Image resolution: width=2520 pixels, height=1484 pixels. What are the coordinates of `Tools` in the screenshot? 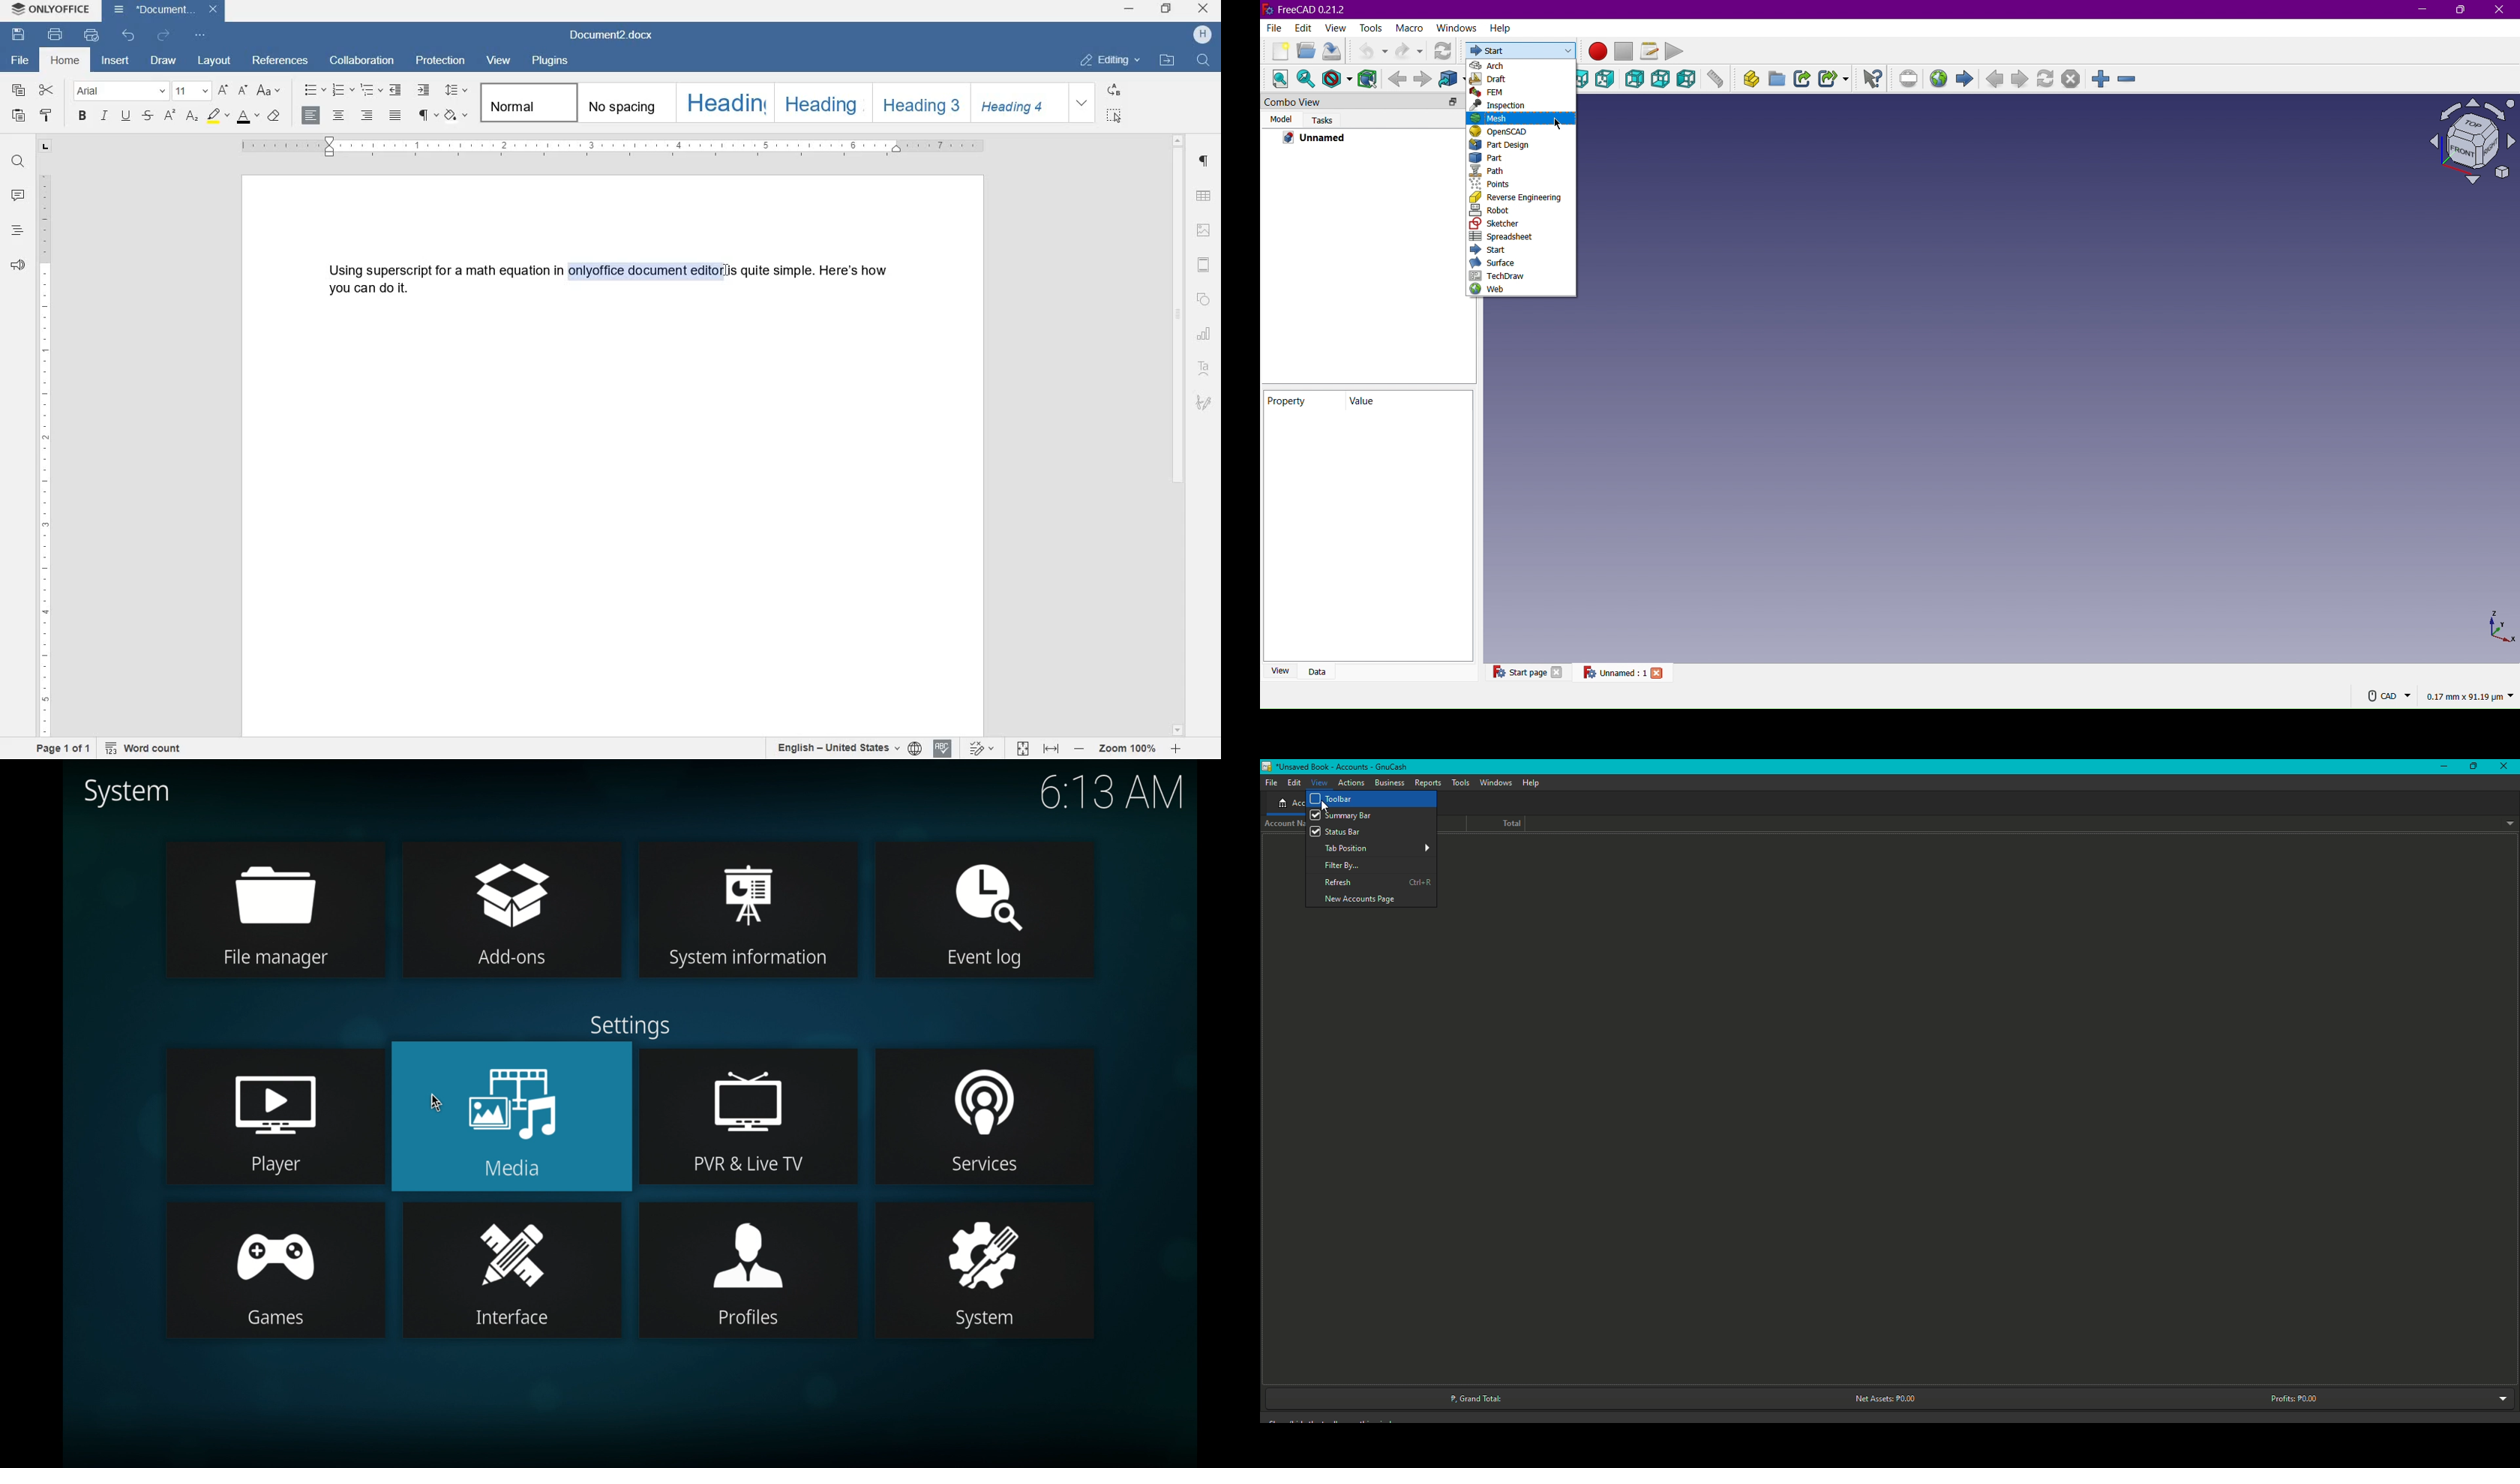 It's located at (1372, 28).